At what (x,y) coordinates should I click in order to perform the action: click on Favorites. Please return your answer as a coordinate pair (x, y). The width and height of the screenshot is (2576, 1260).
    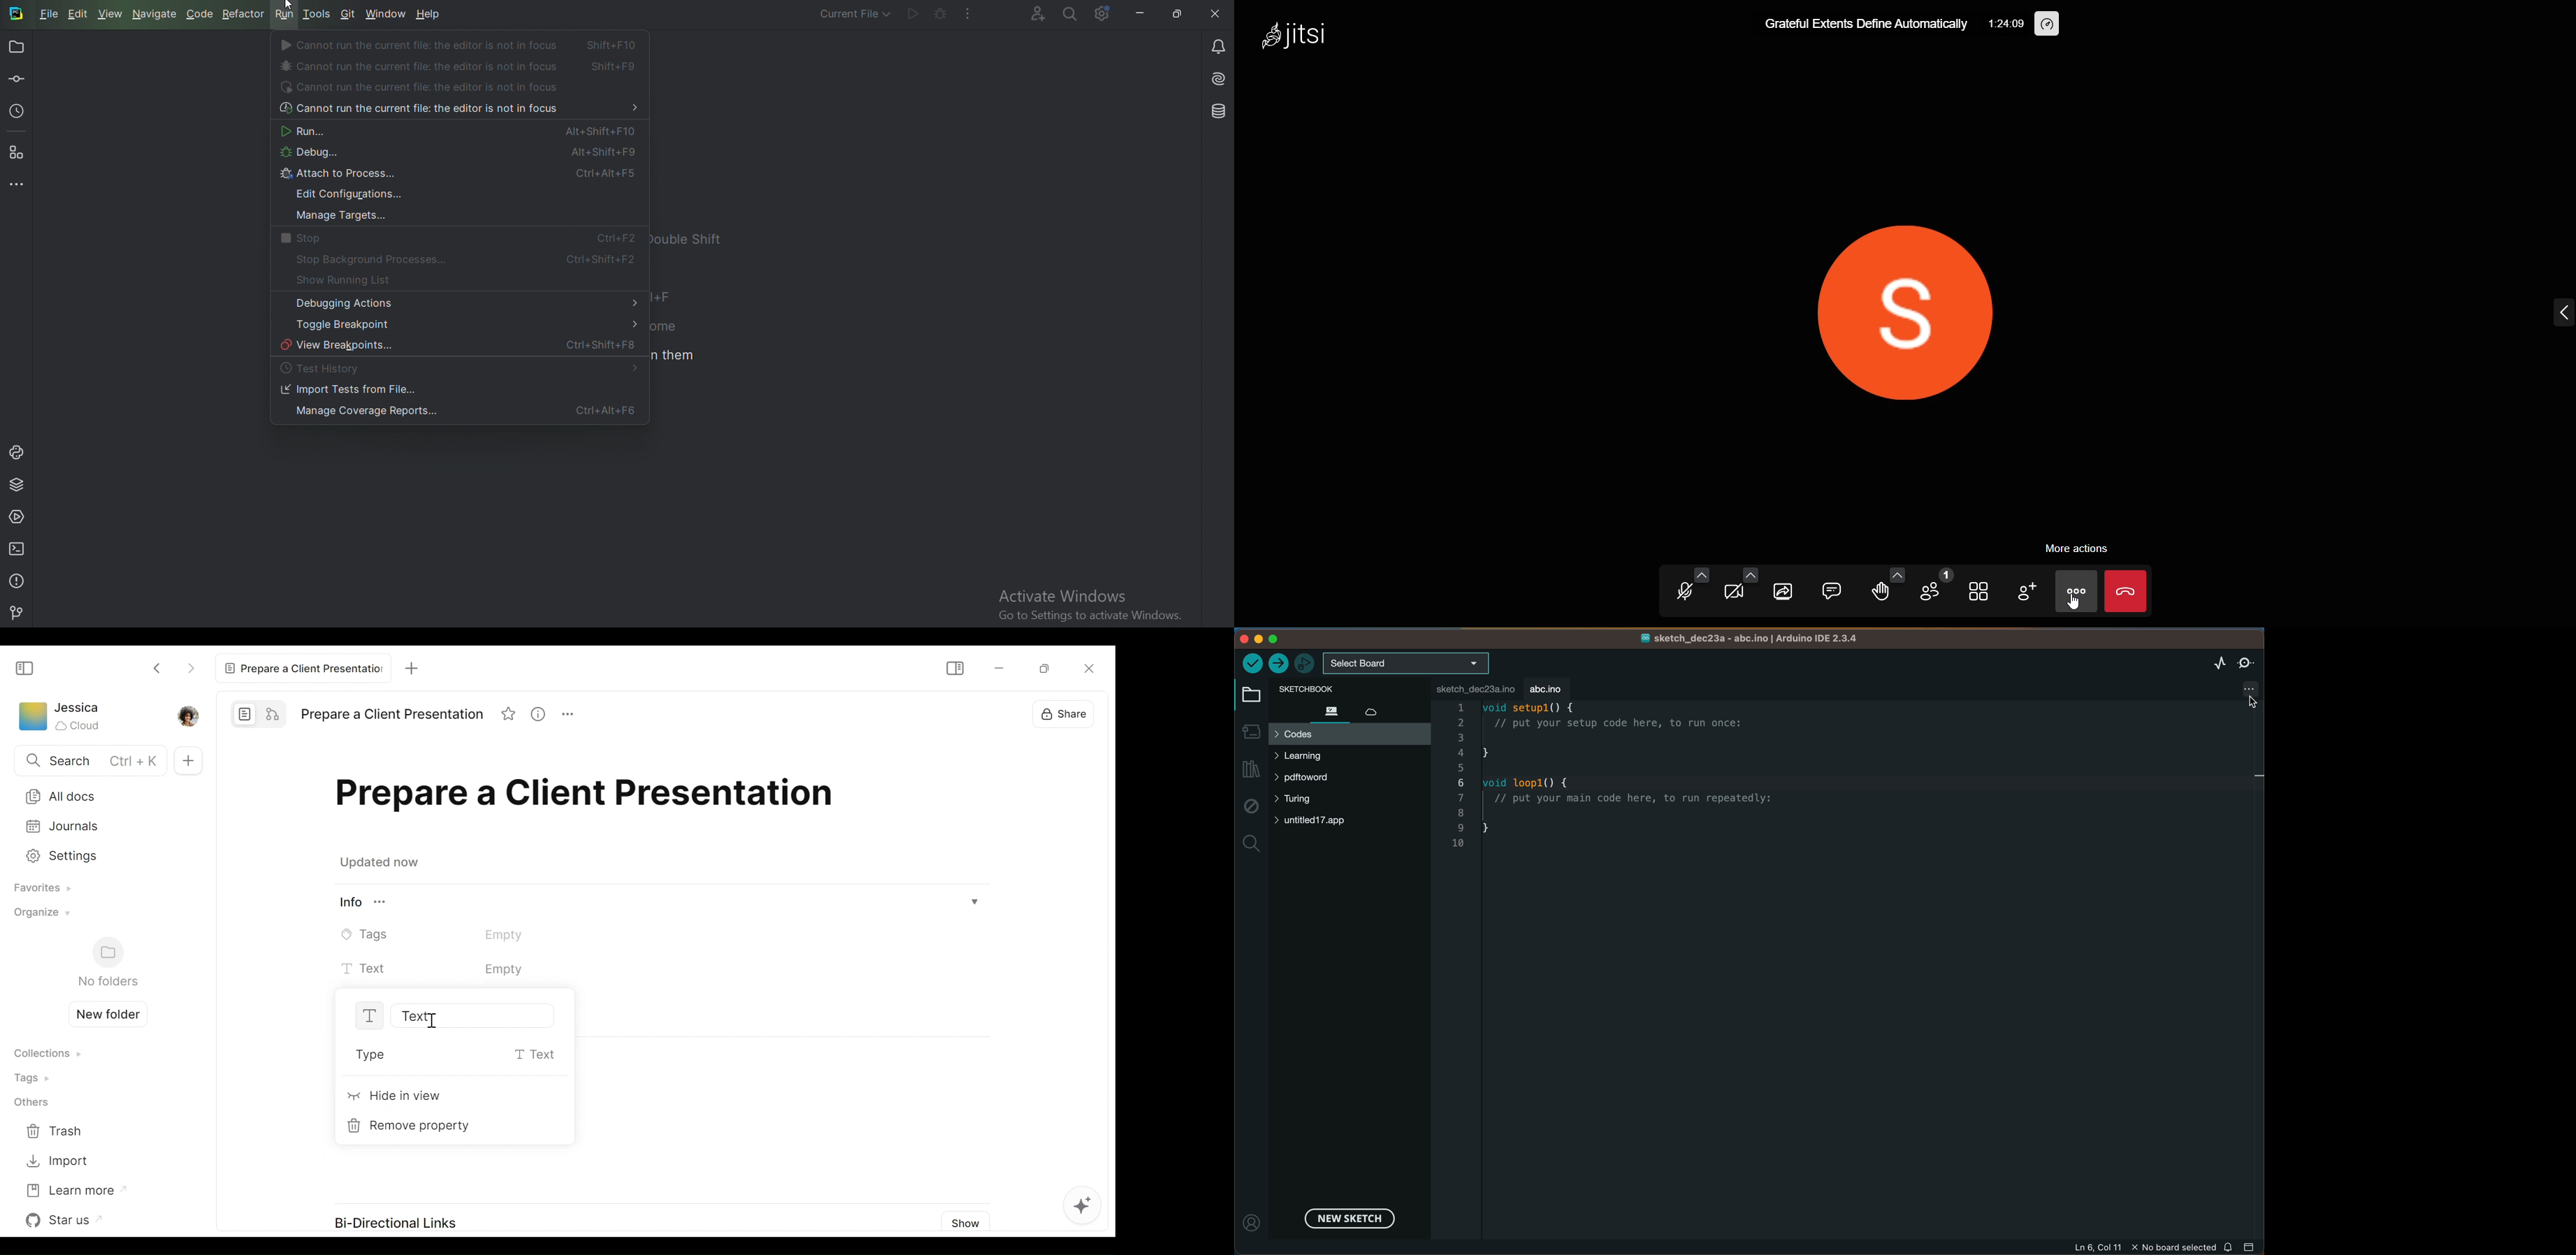
    Looking at the image, I should click on (38, 889).